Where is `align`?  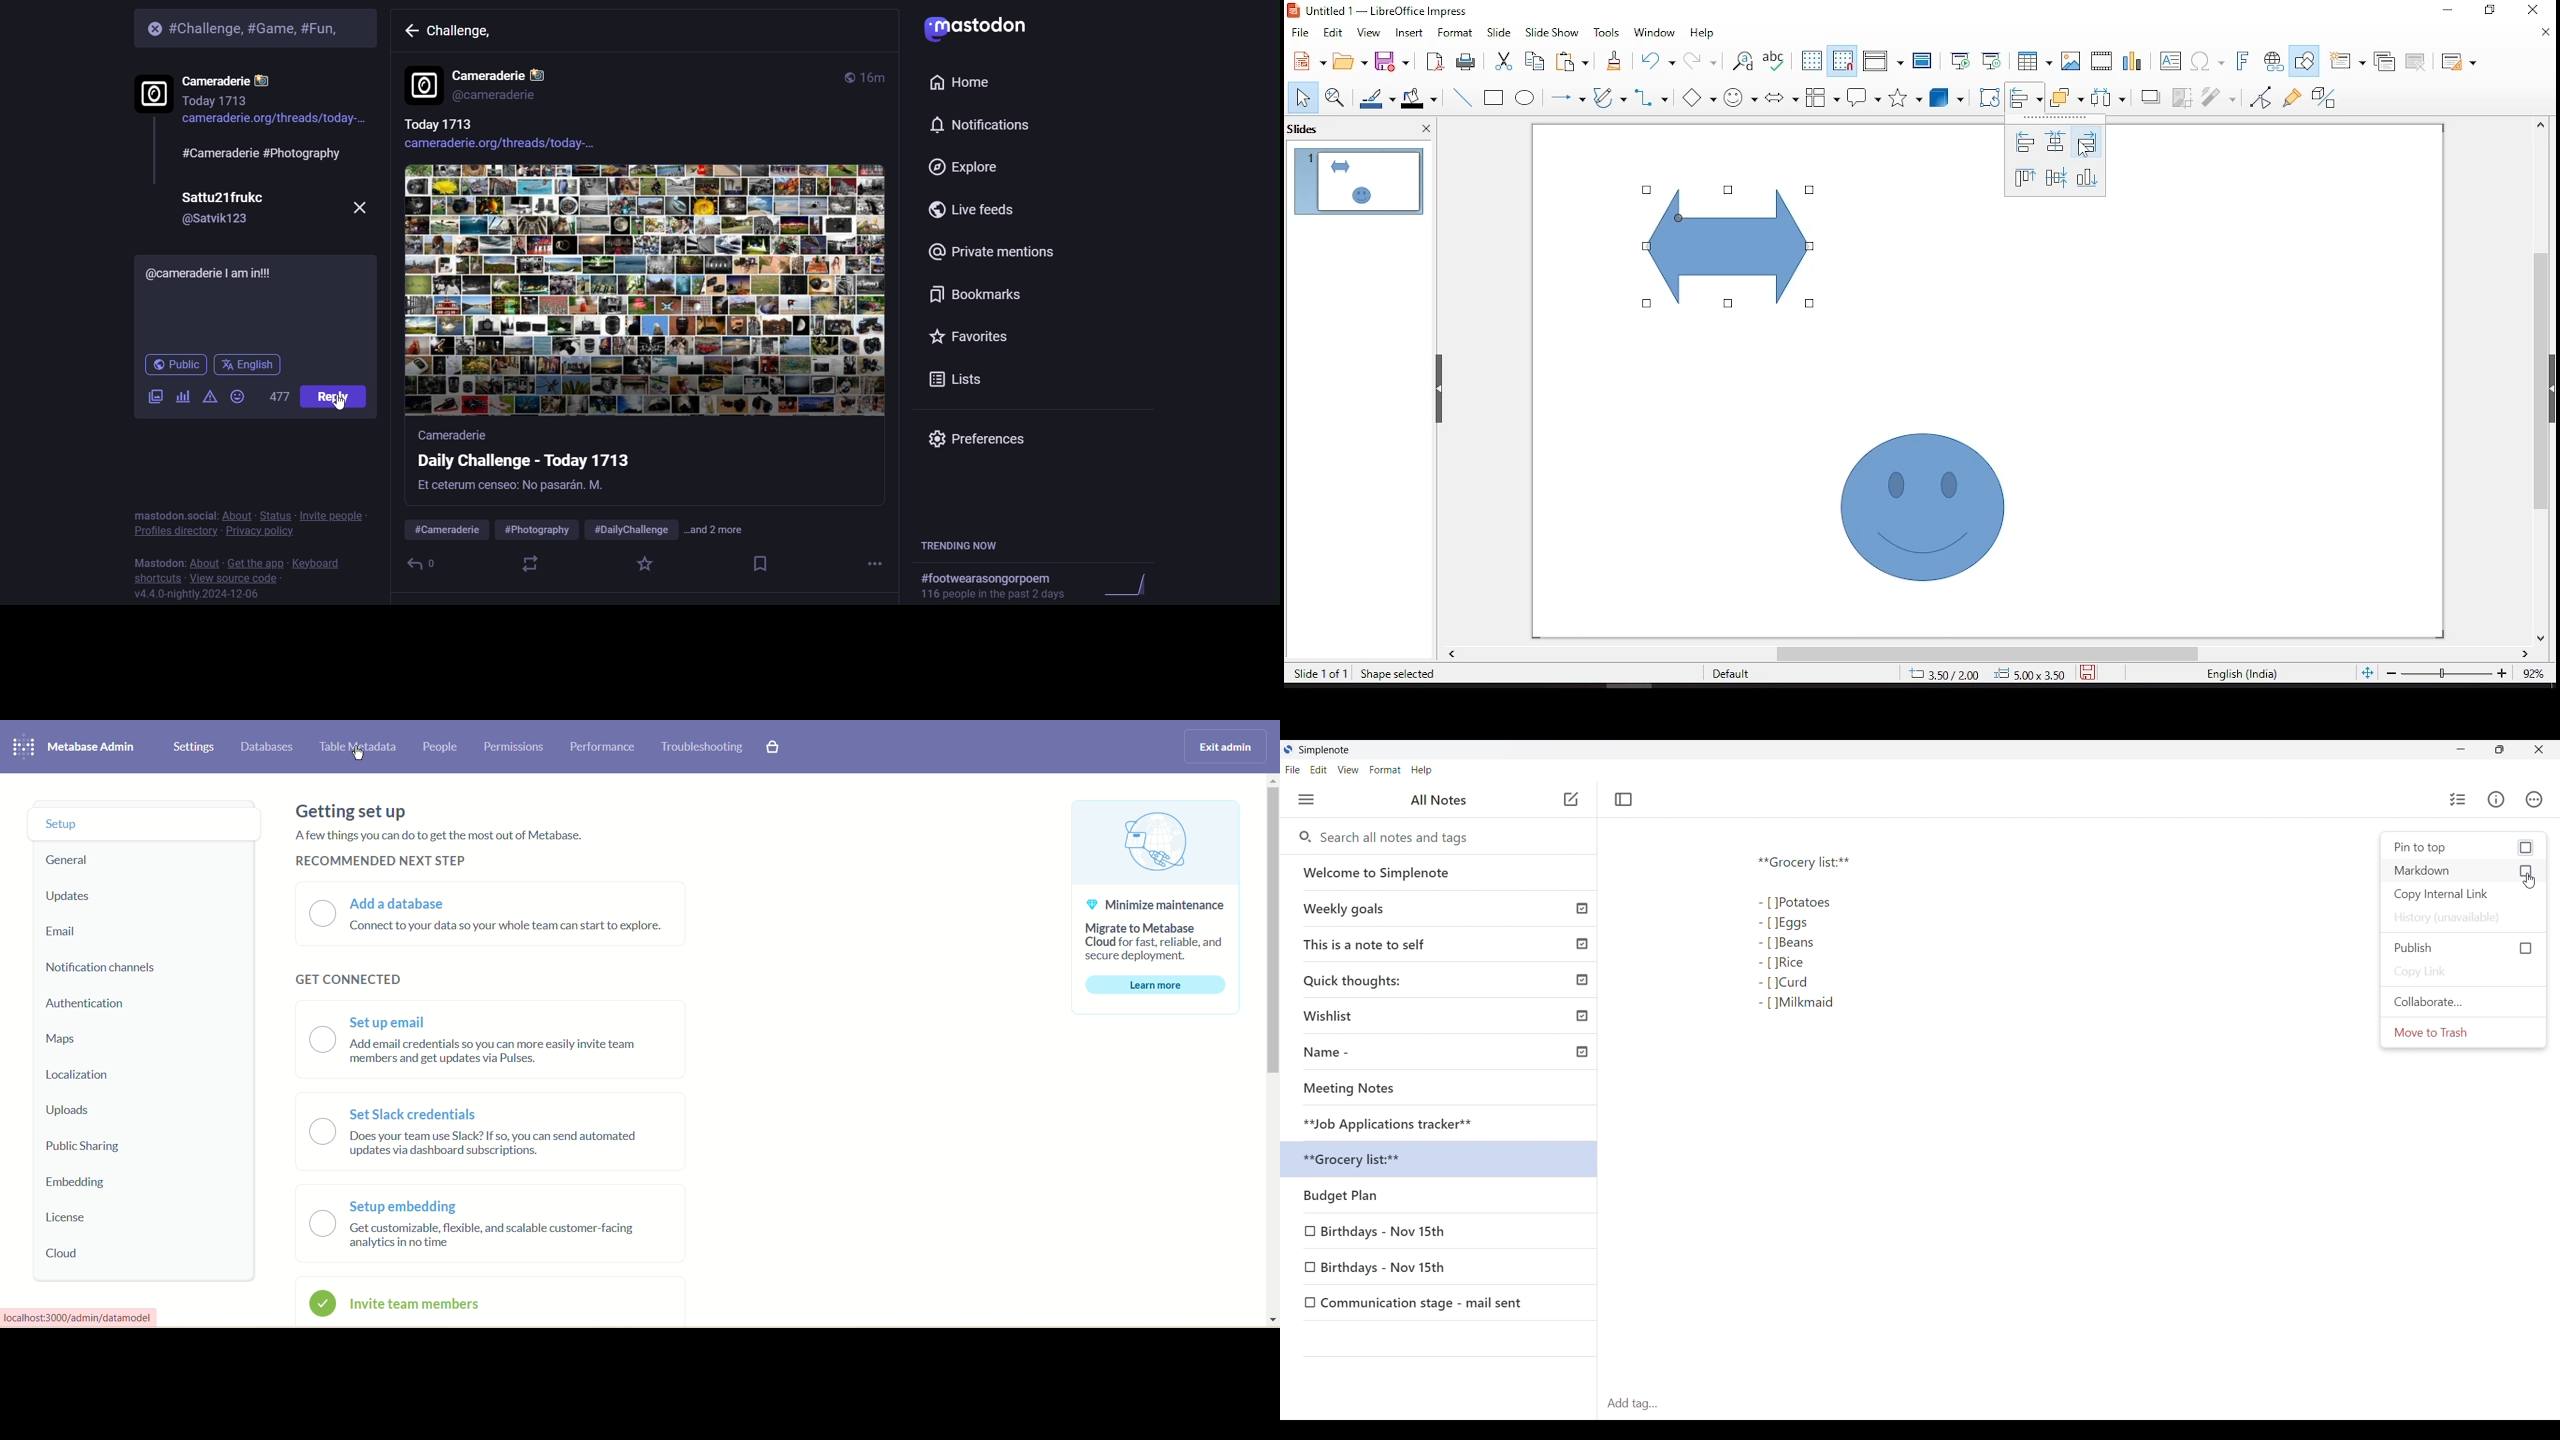 align is located at coordinates (2024, 98).